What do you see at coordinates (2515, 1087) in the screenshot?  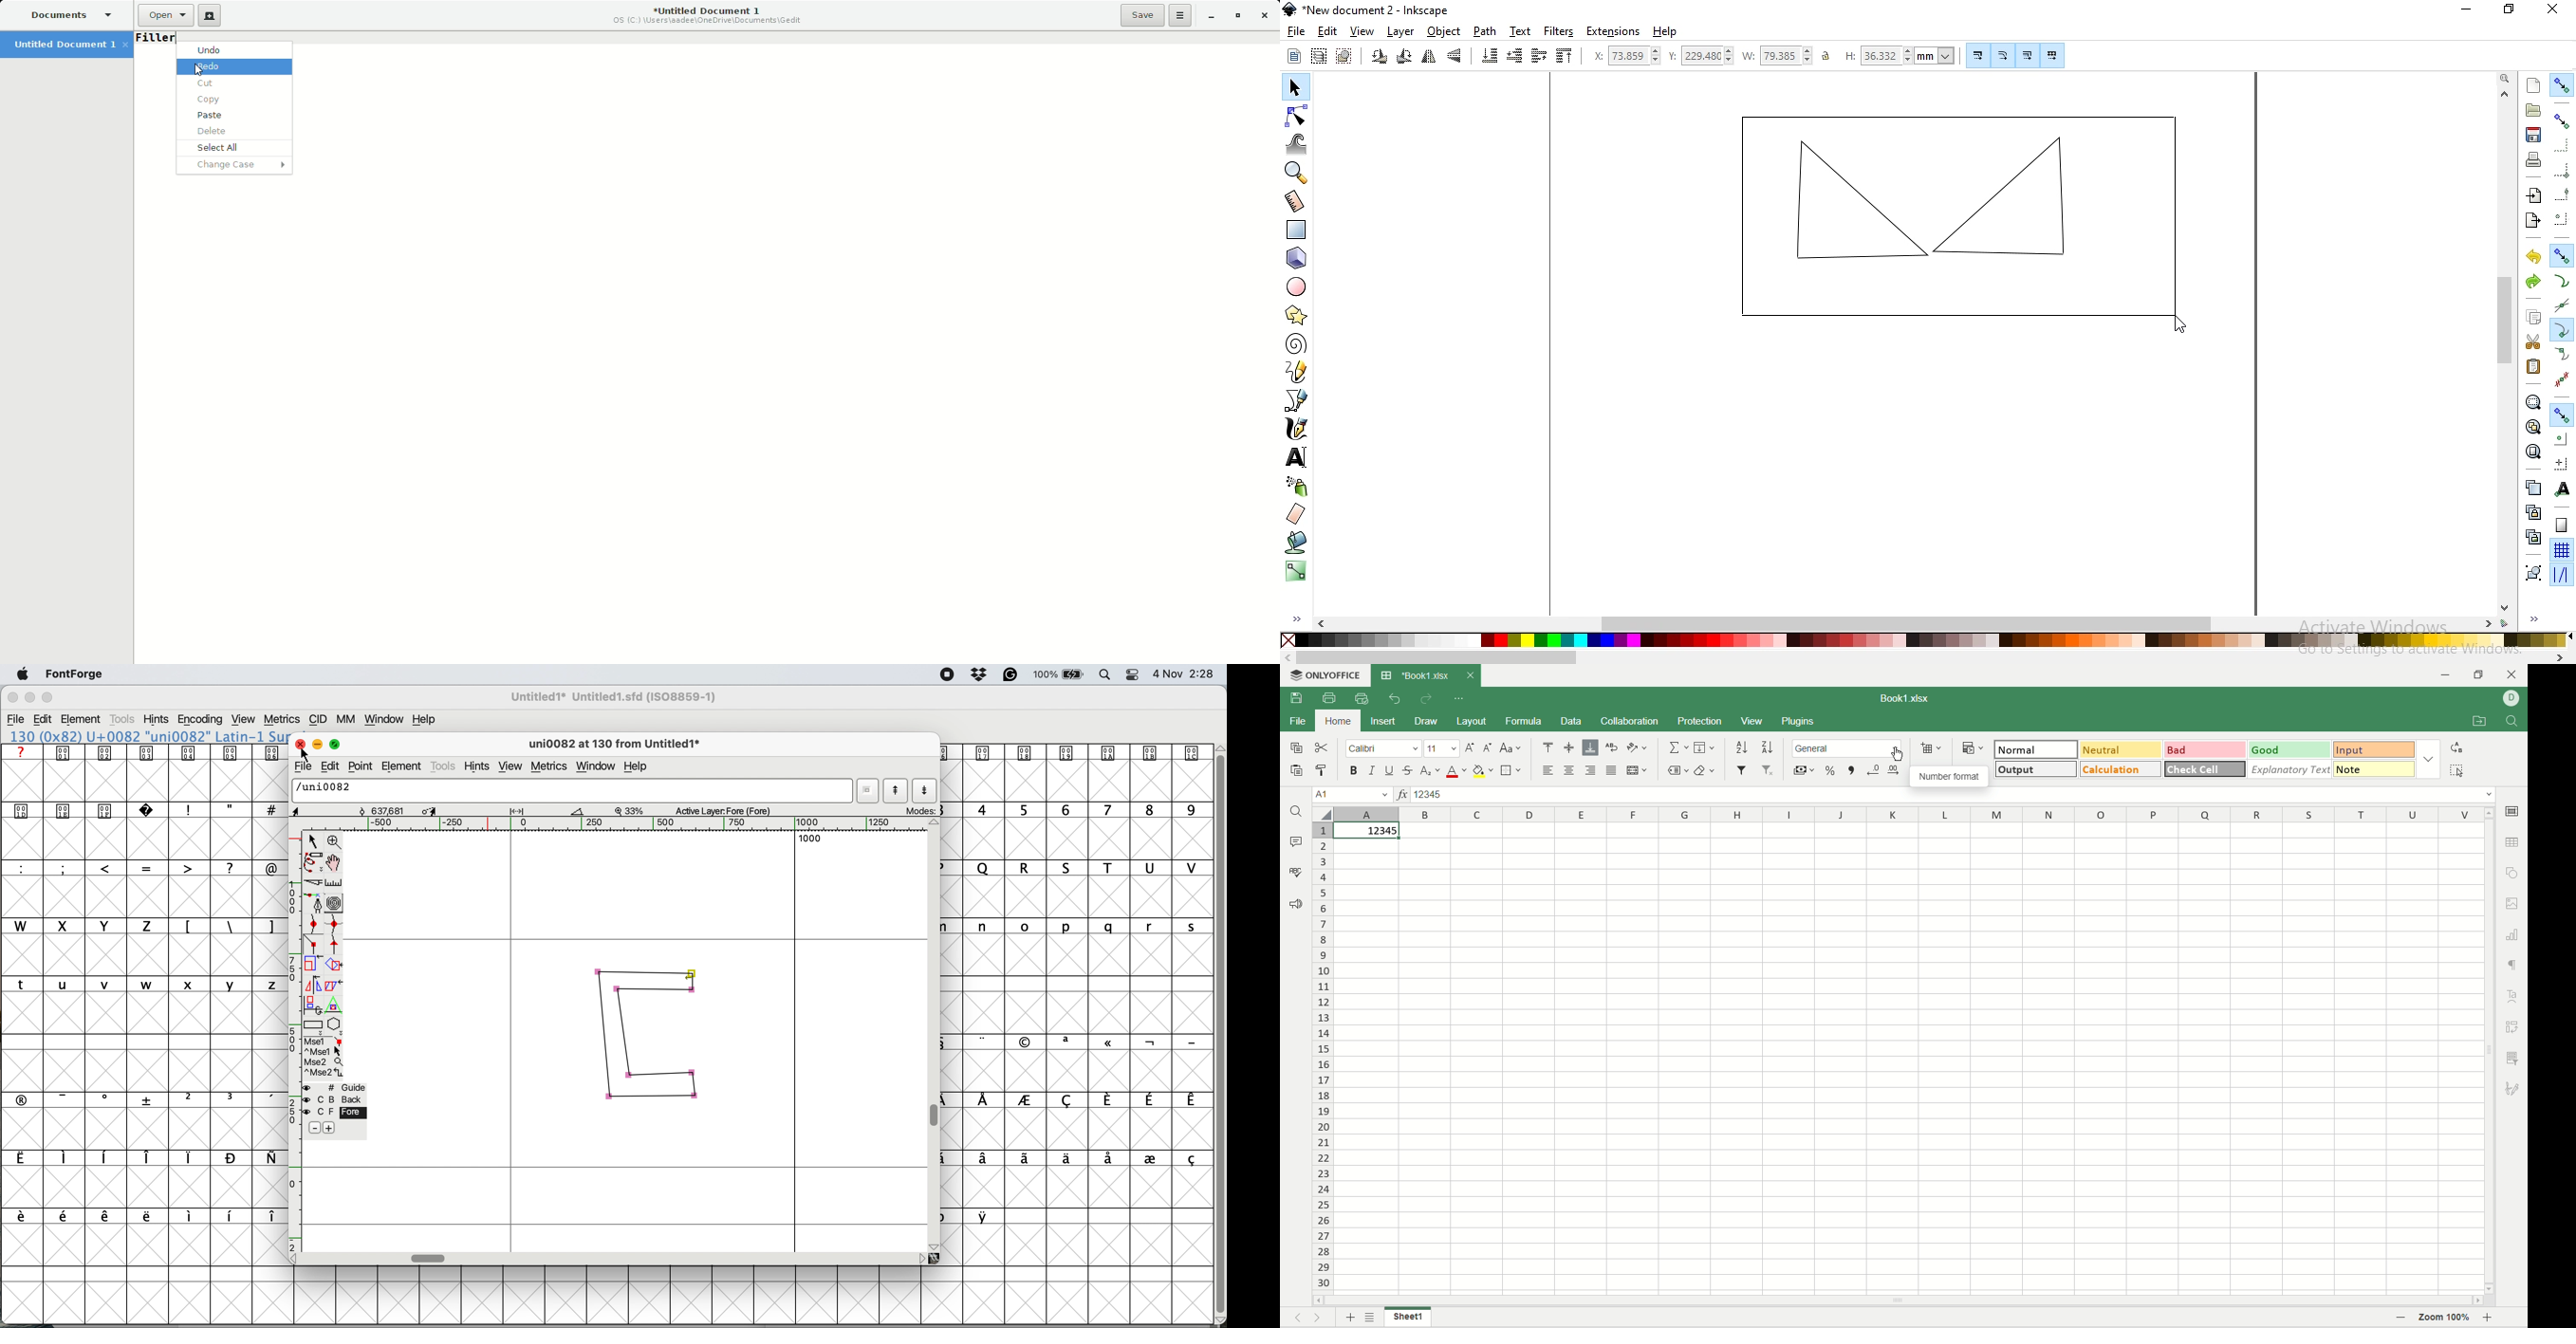 I see `signature settings` at bounding box center [2515, 1087].